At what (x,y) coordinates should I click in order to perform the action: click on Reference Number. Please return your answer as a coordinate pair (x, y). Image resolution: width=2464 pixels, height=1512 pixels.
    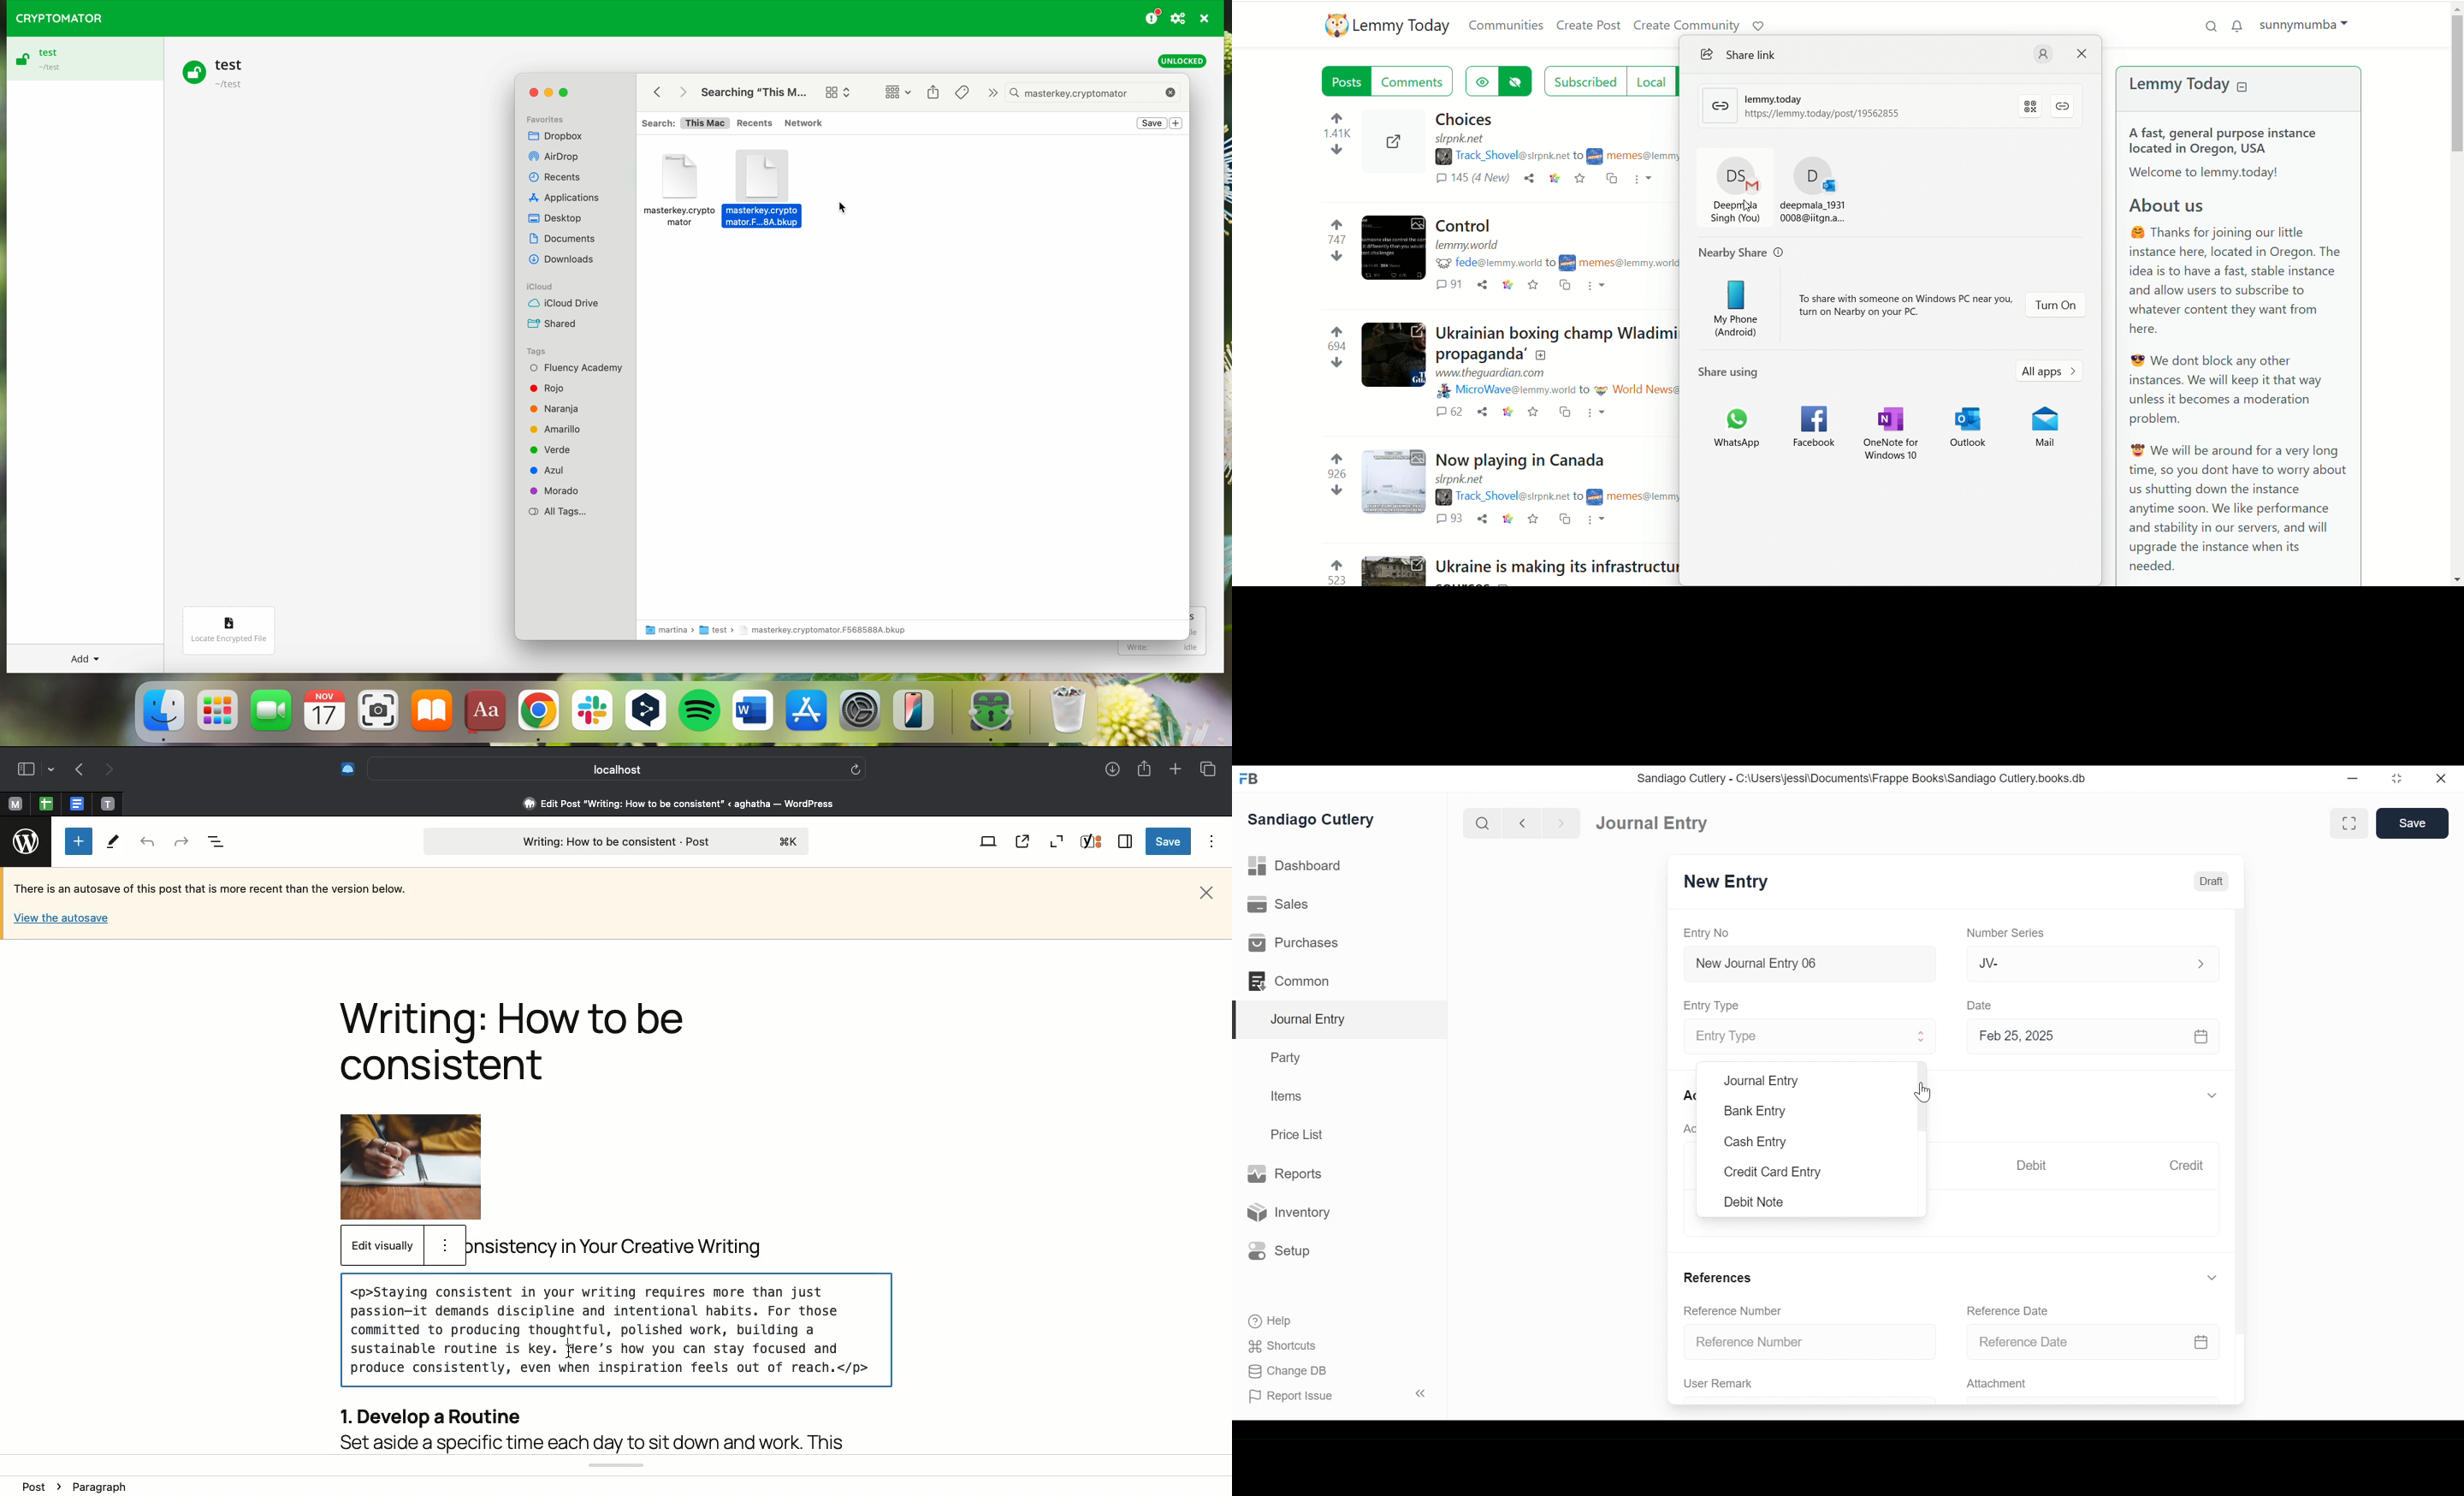
    Looking at the image, I should click on (1732, 1310).